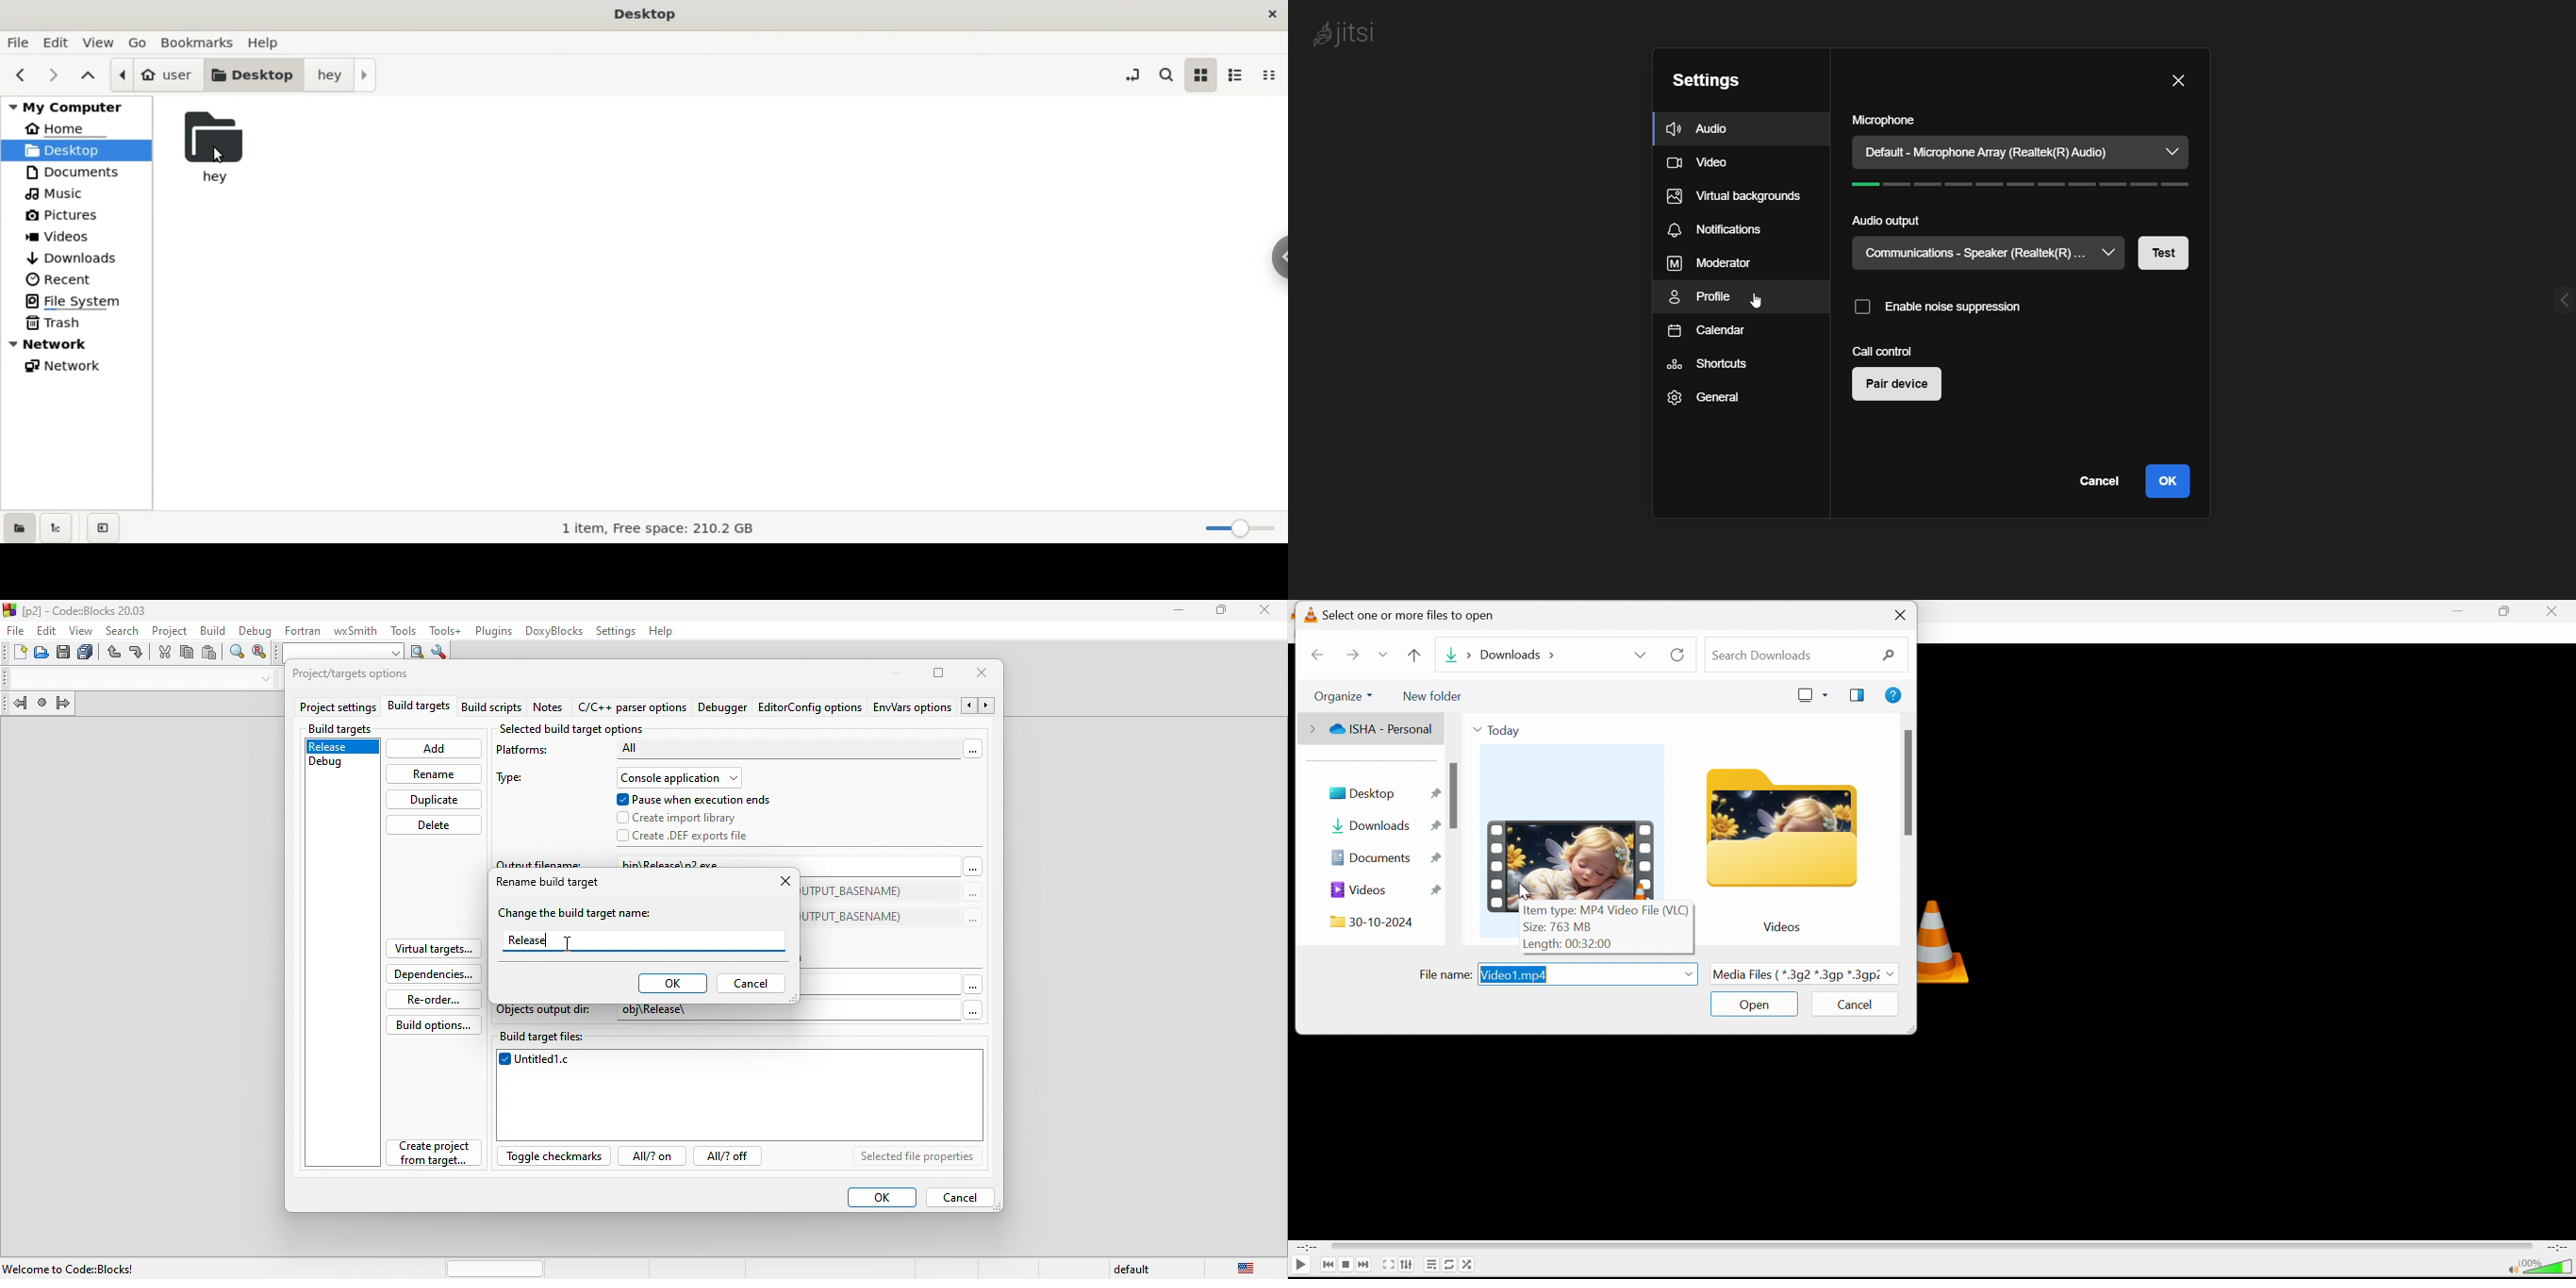  What do you see at coordinates (1901, 616) in the screenshot?
I see `Close` at bounding box center [1901, 616].